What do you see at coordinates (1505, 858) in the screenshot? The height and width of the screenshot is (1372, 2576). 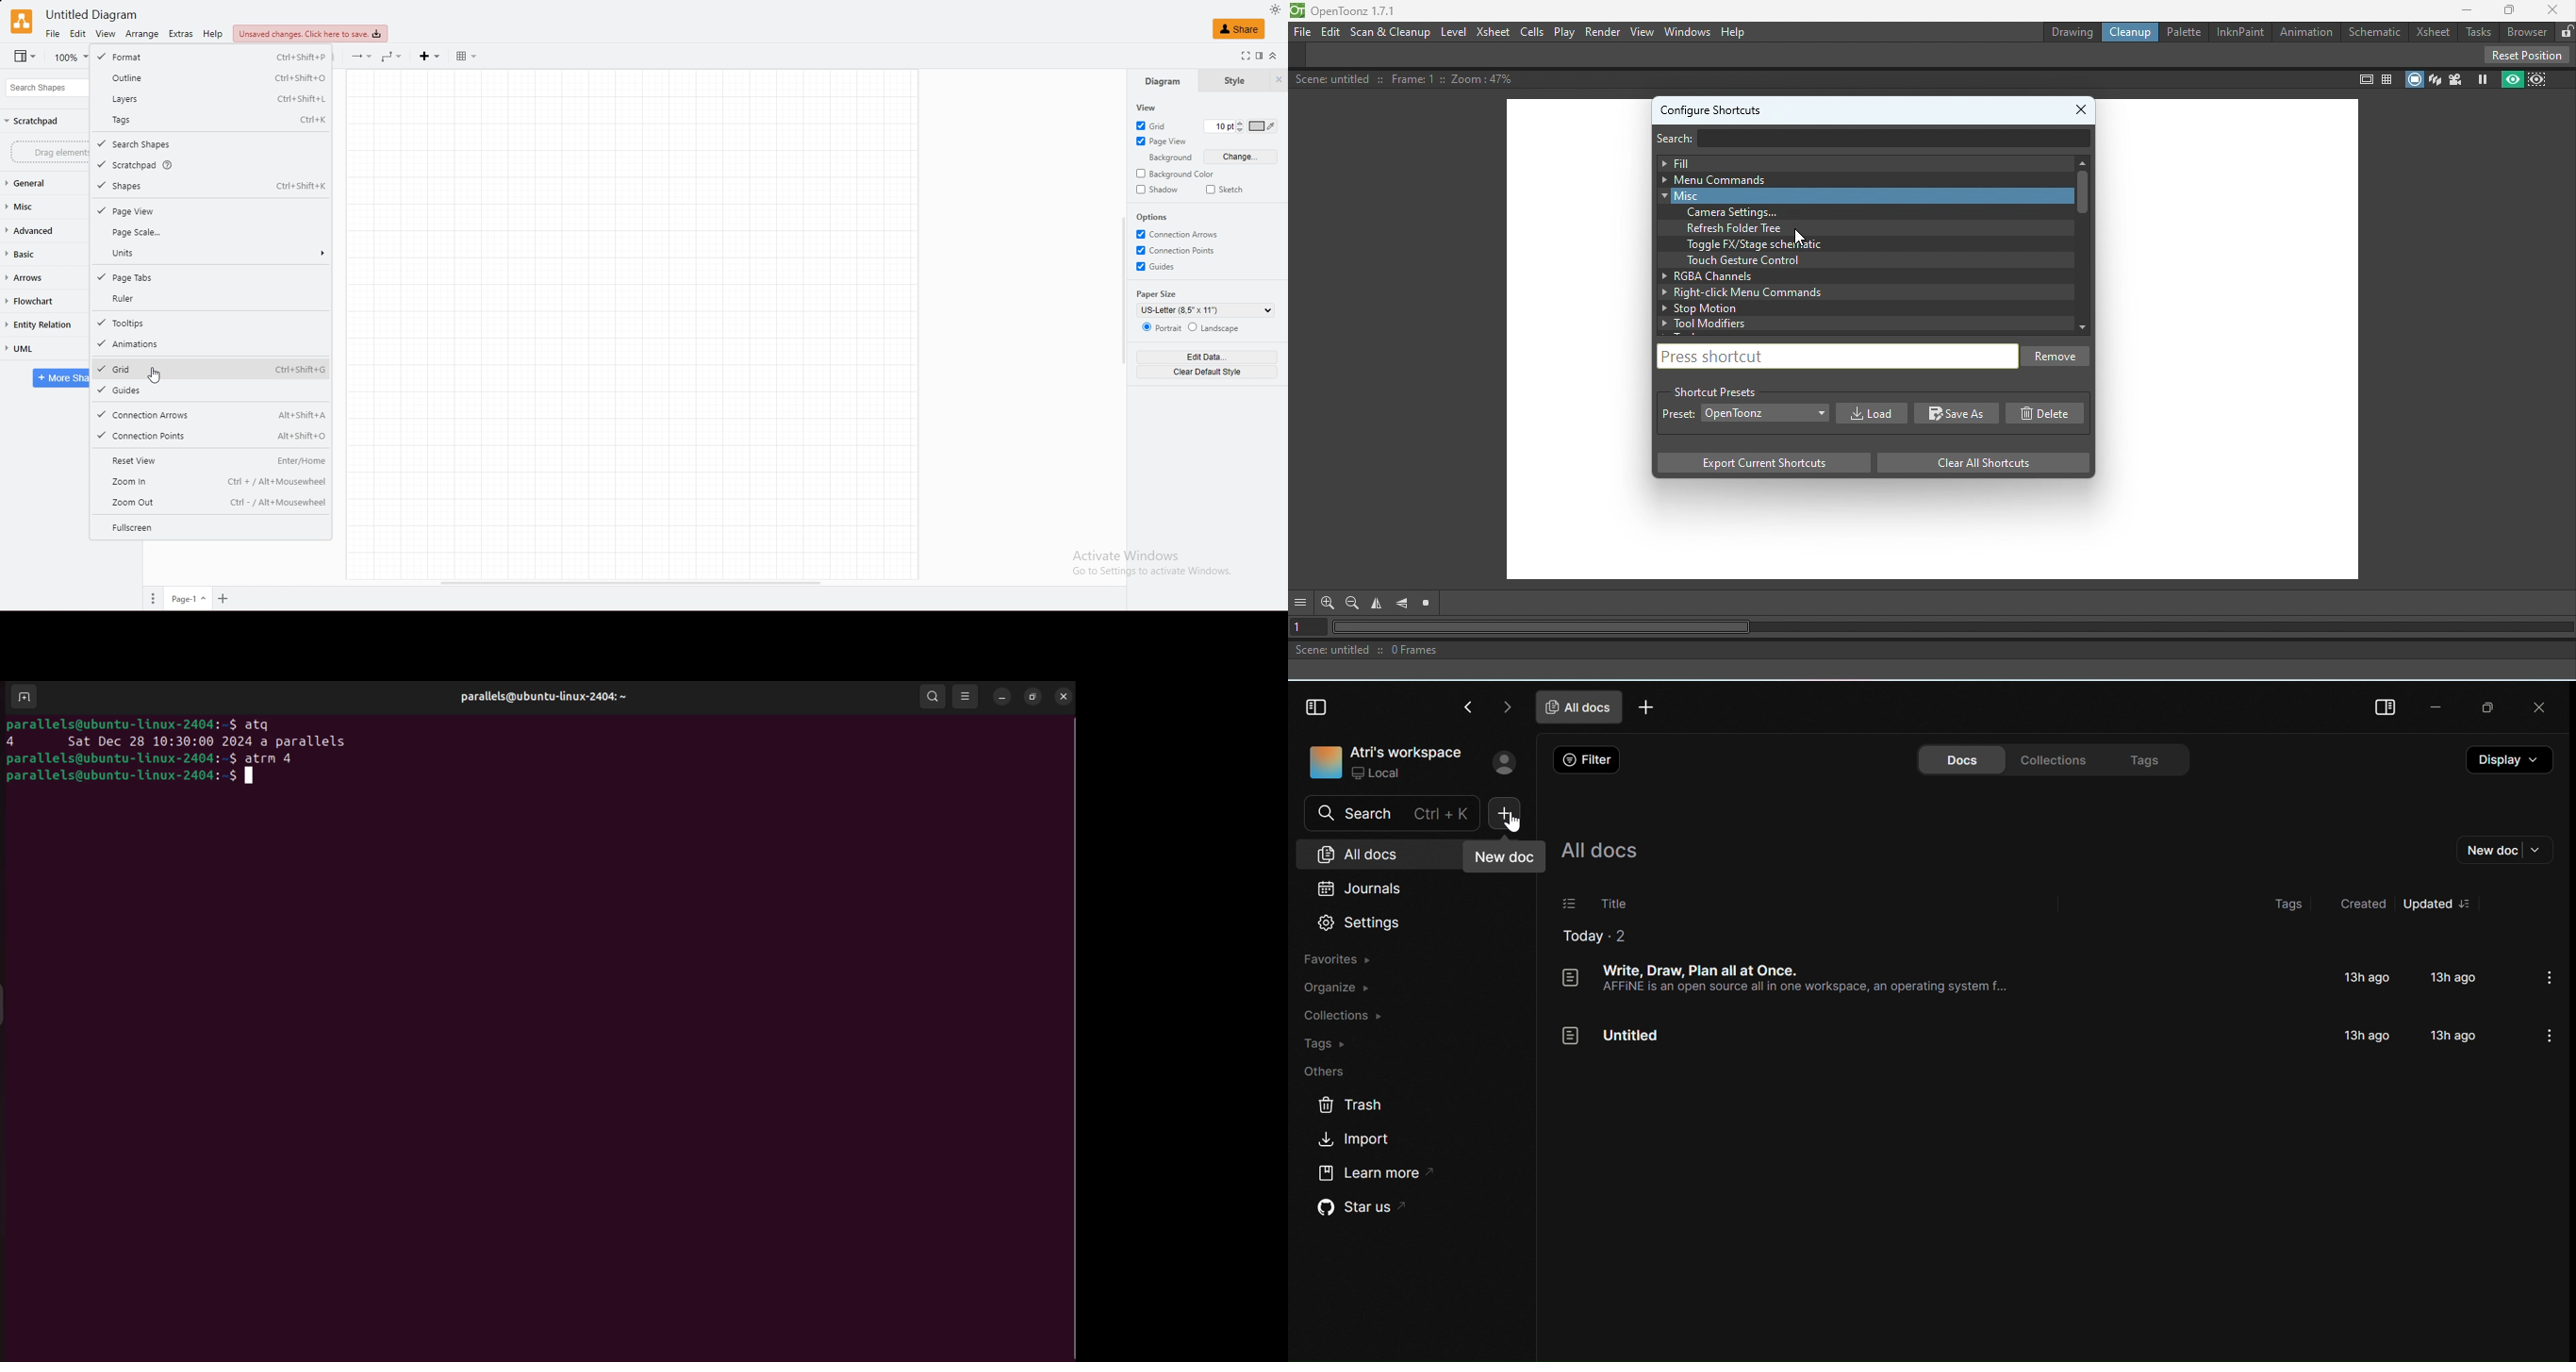 I see `New doc` at bounding box center [1505, 858].